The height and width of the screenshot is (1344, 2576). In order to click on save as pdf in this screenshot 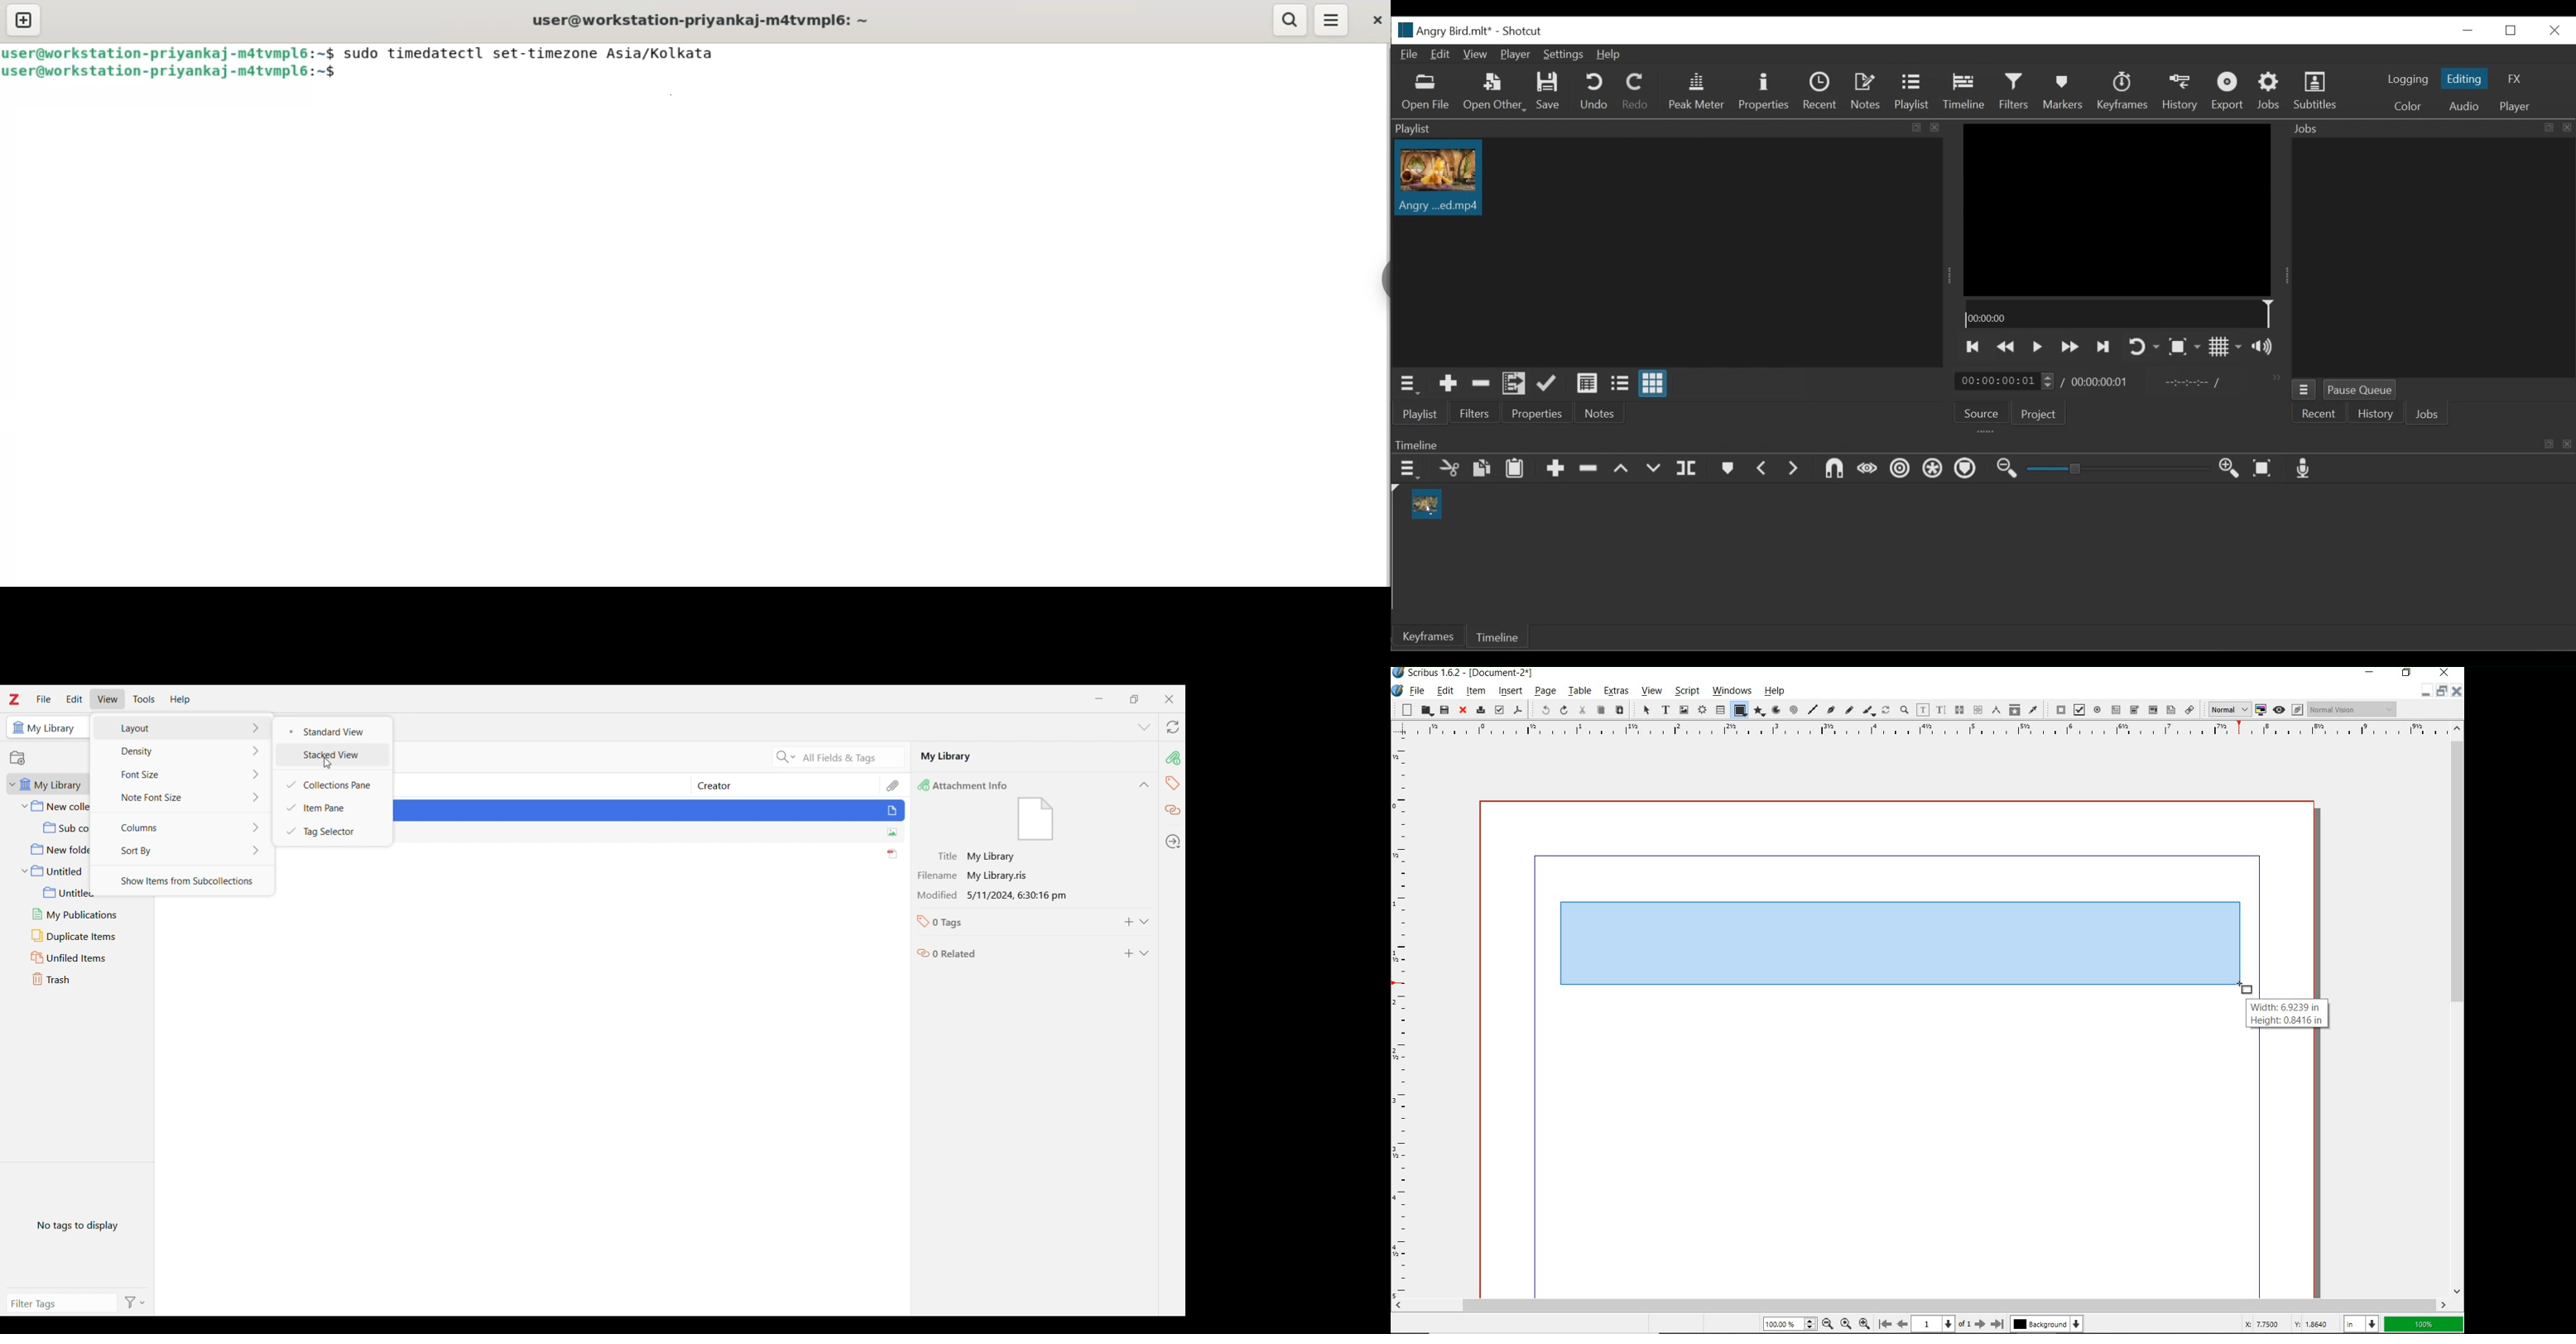, I will do `click(1518, 711)`.